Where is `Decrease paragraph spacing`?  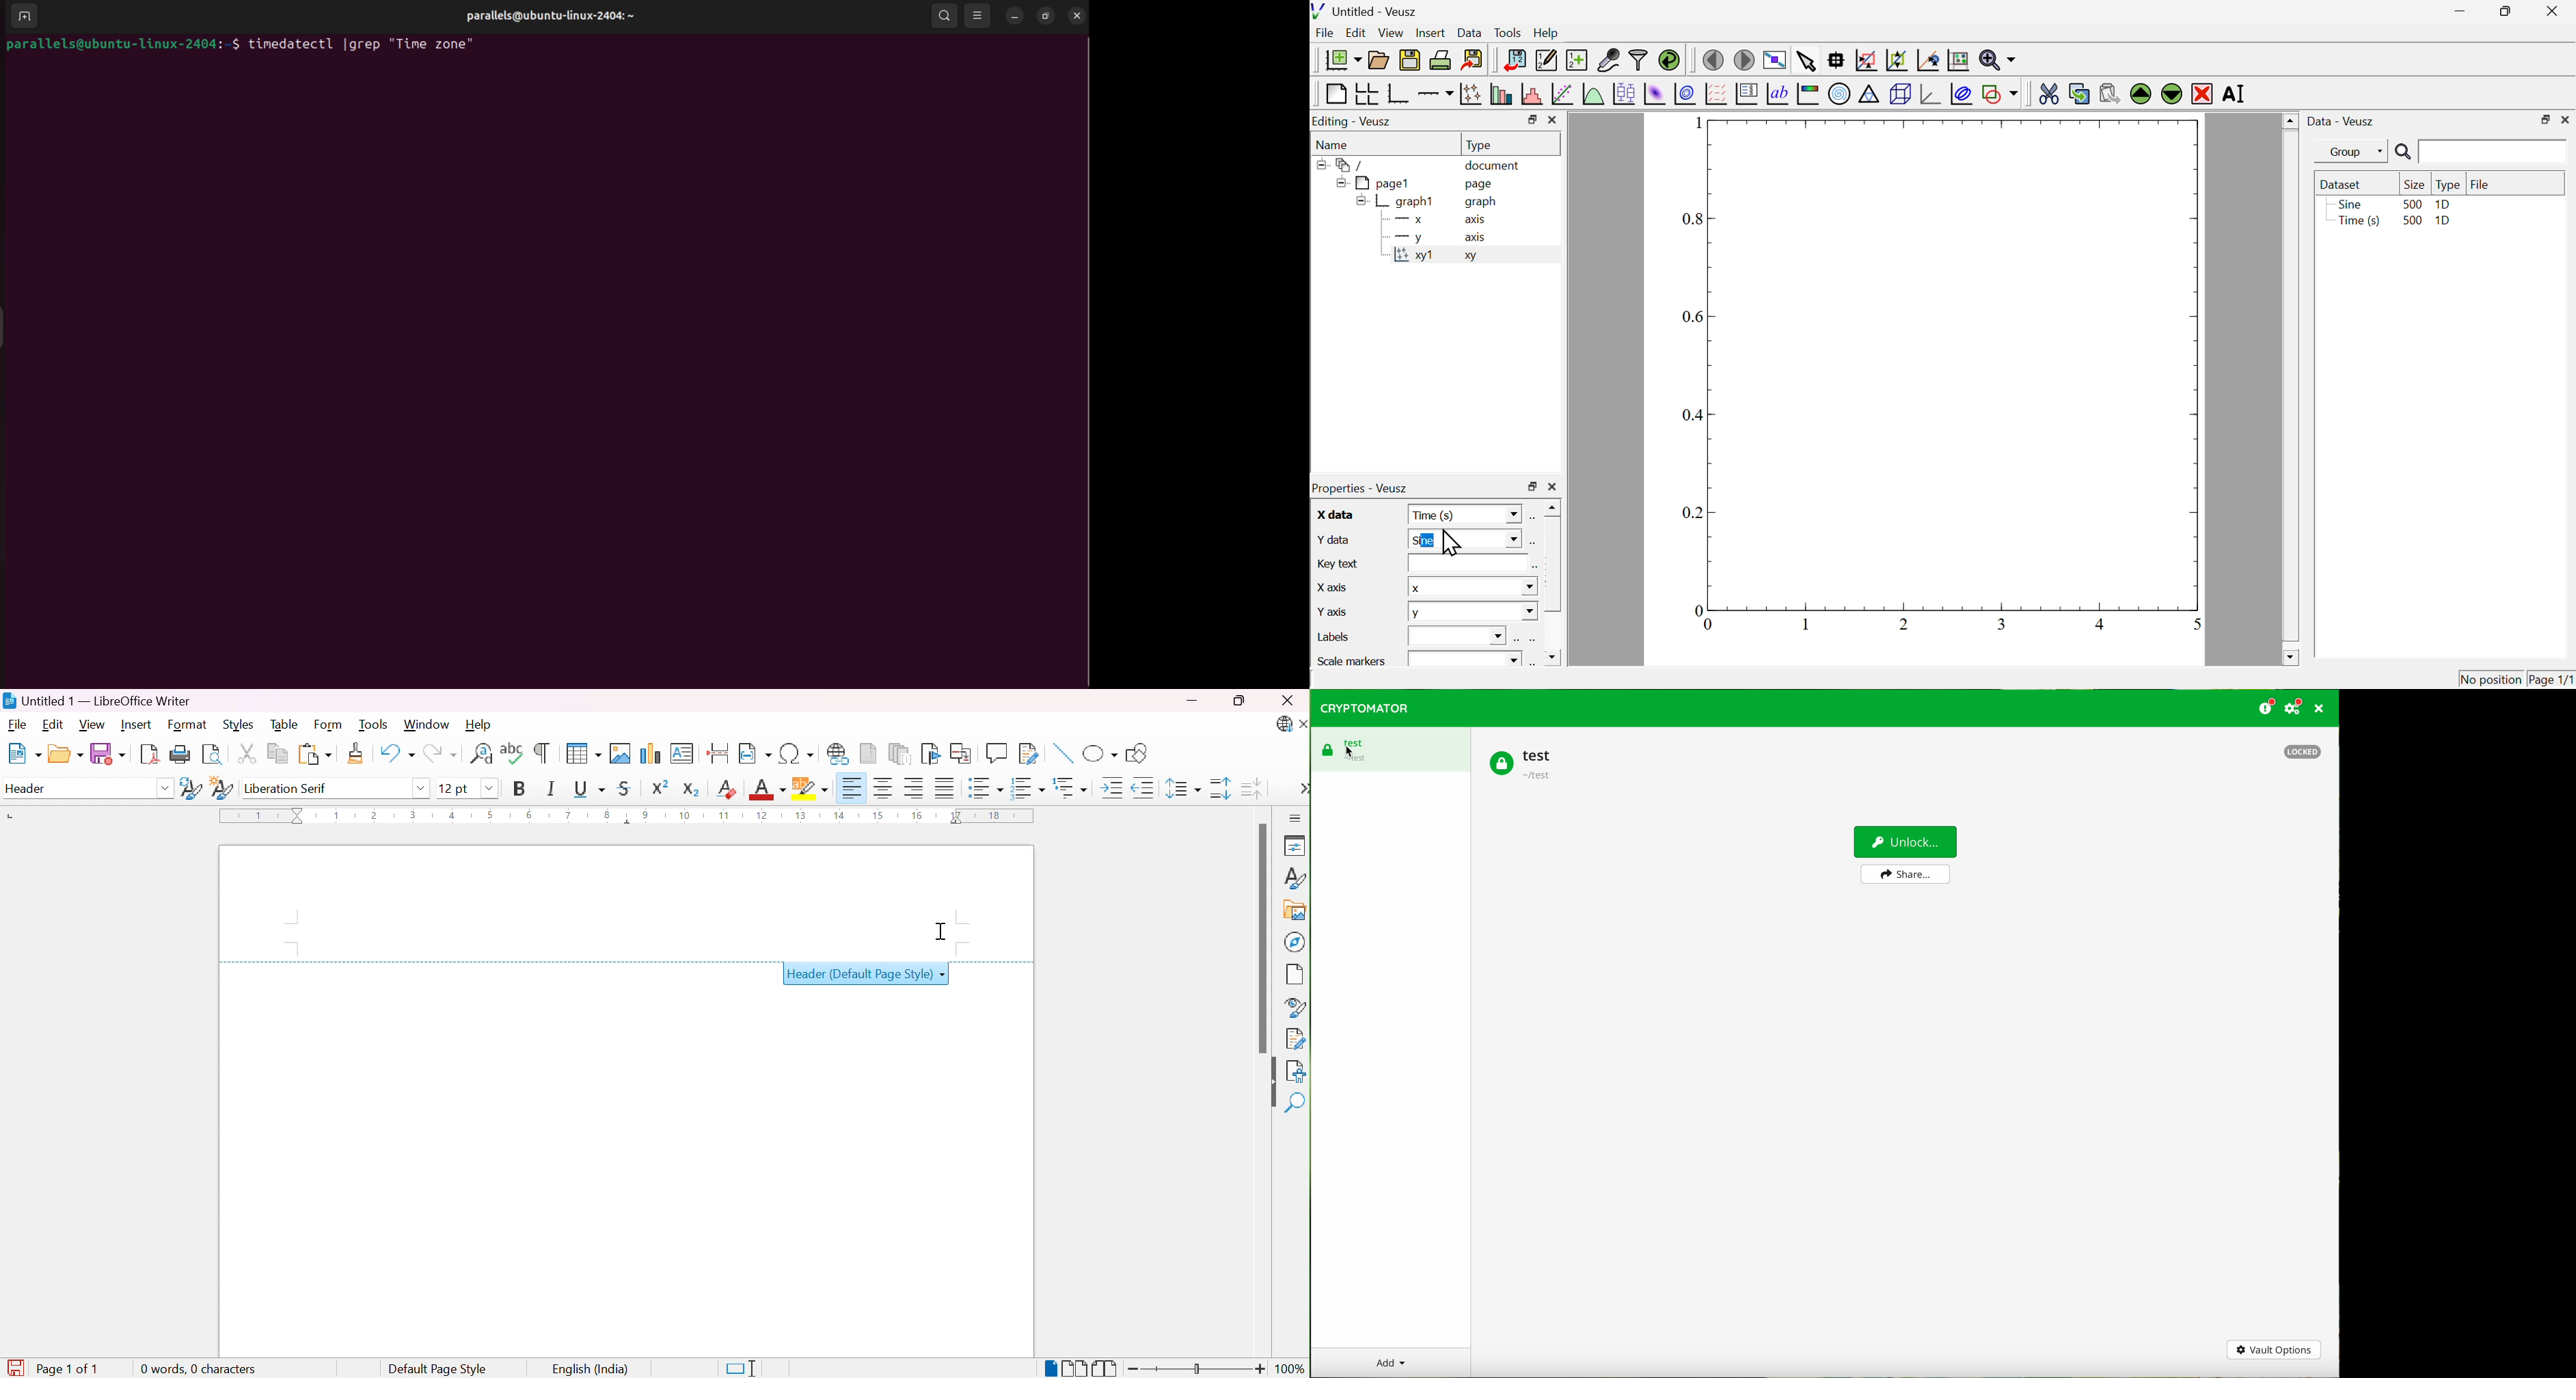
Decrease paragraph spacing is located at coordinates (1254, 789).